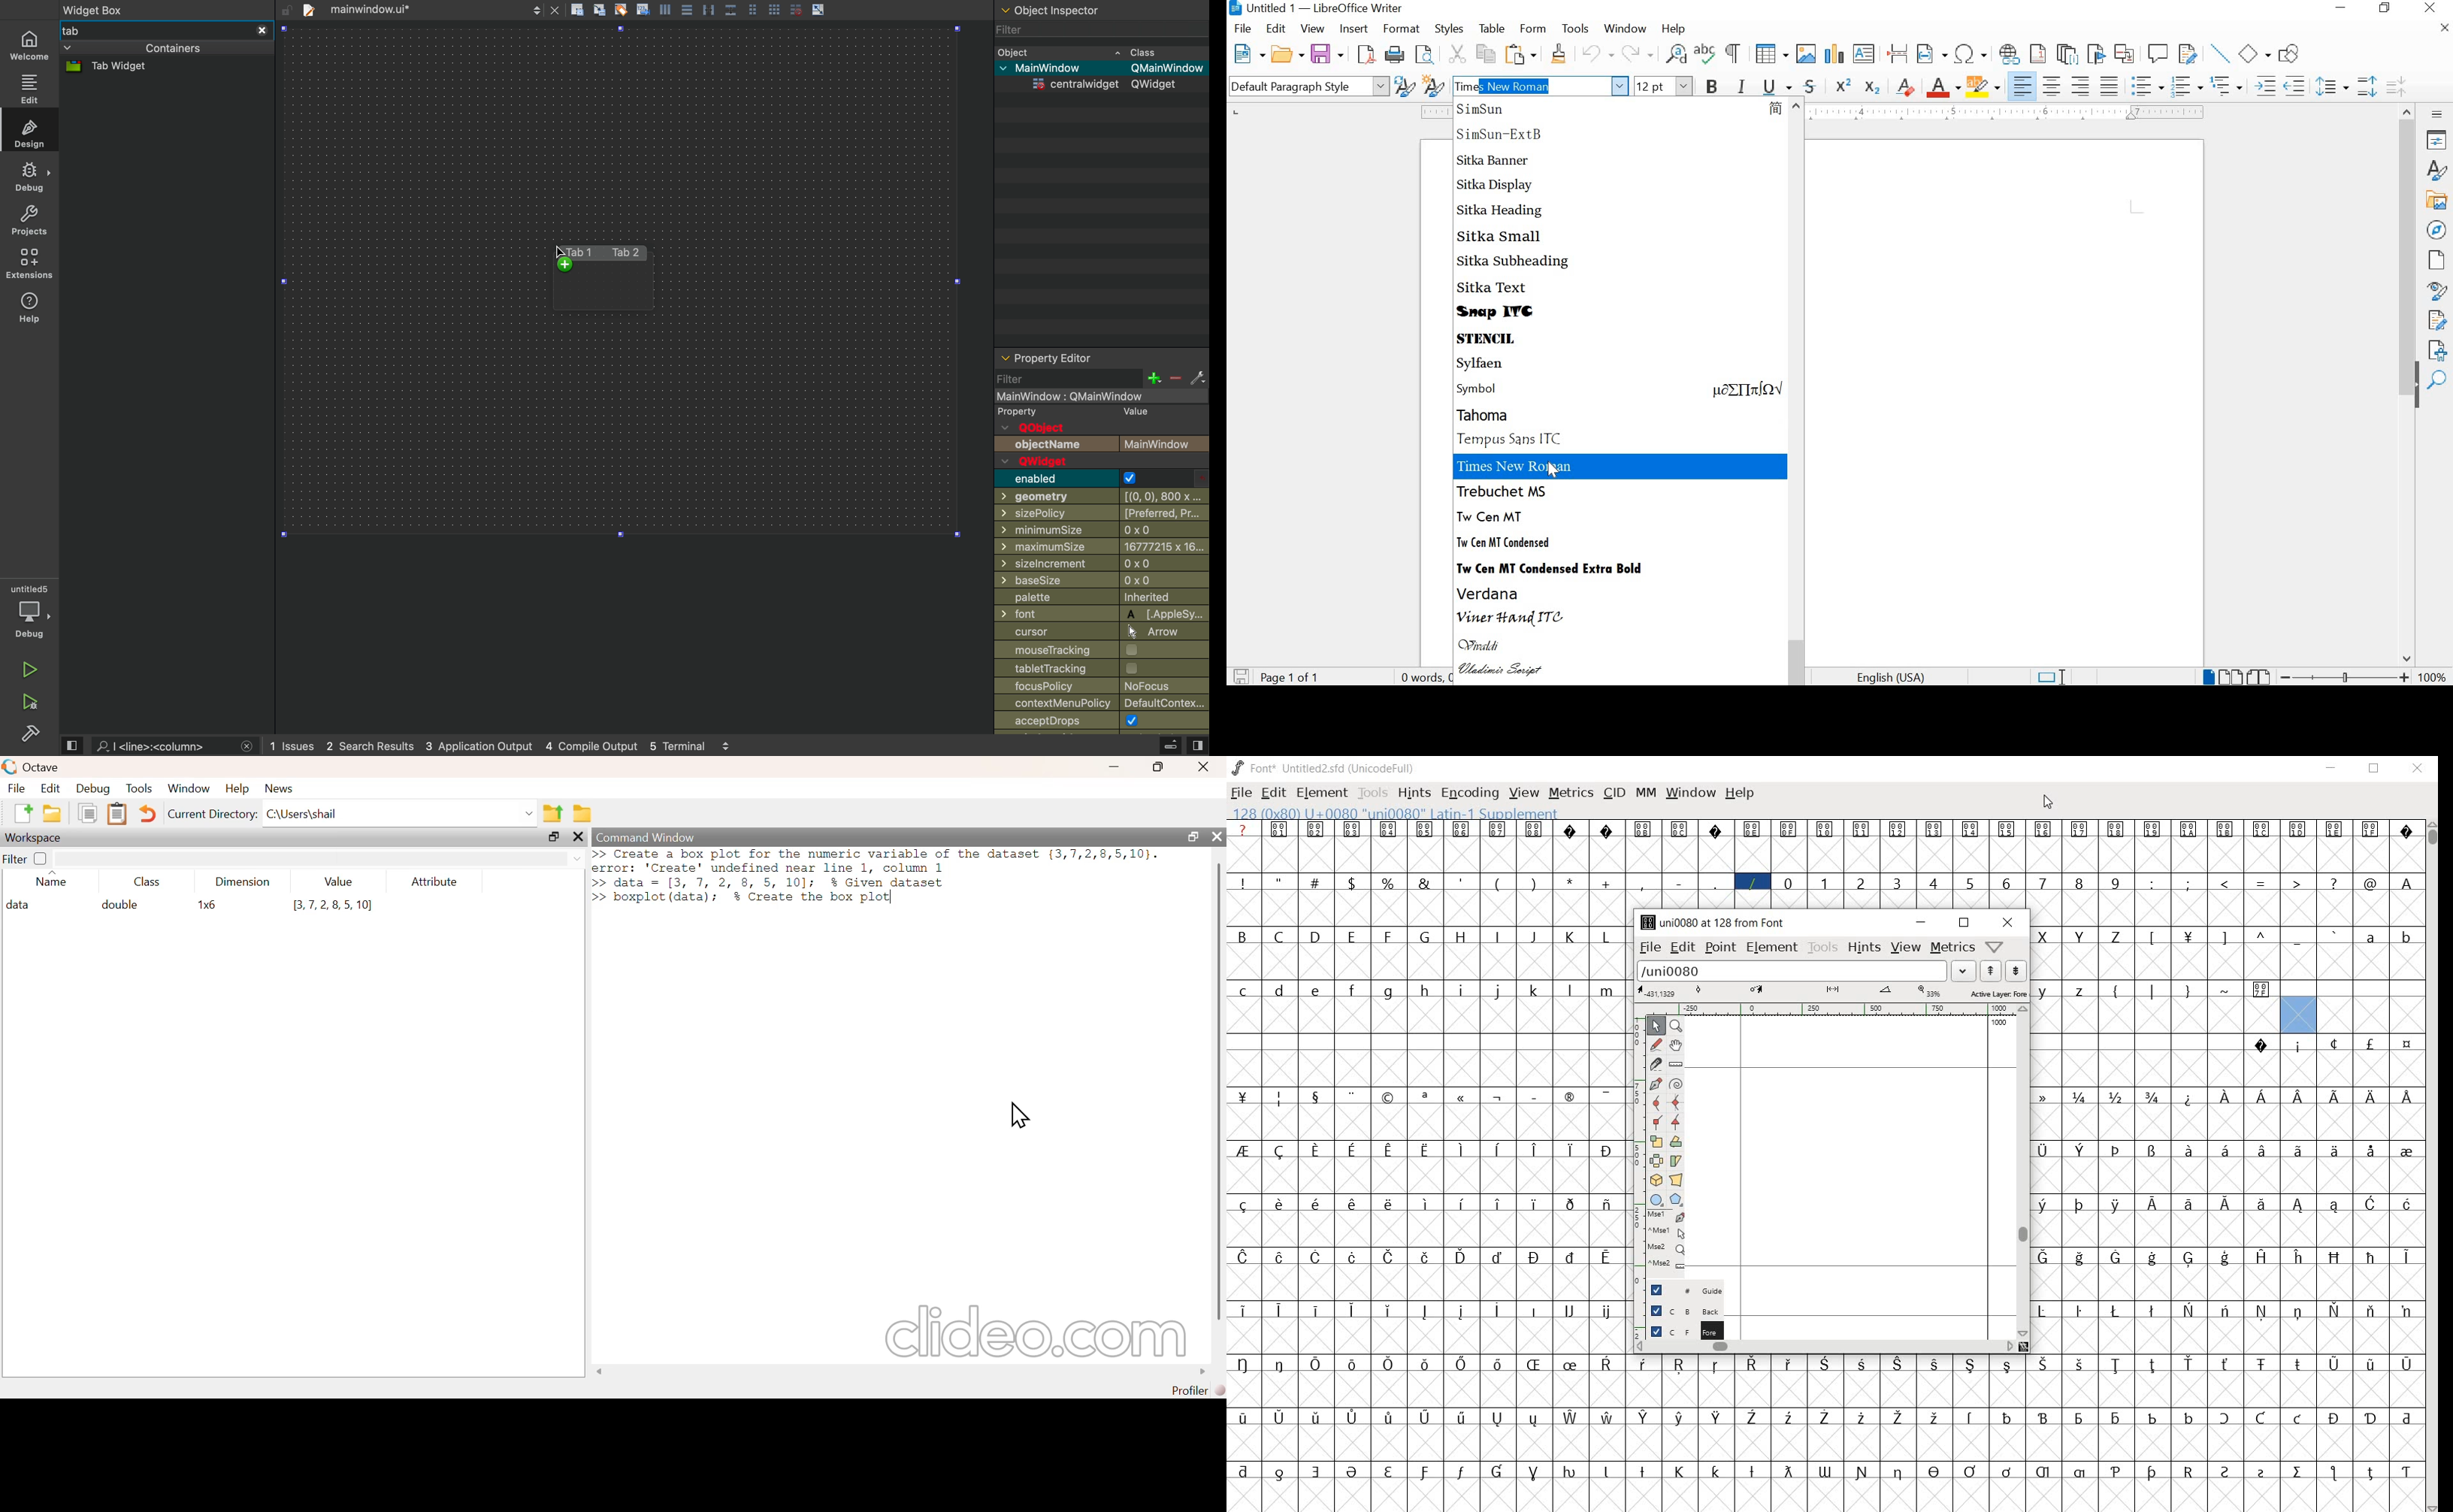 The width and height of the screenshot is (2464, 1512). What do you see at coordinates (2190, 1099) in the screenshot?
I see `glyph` at bounding box center [2190, 1099].